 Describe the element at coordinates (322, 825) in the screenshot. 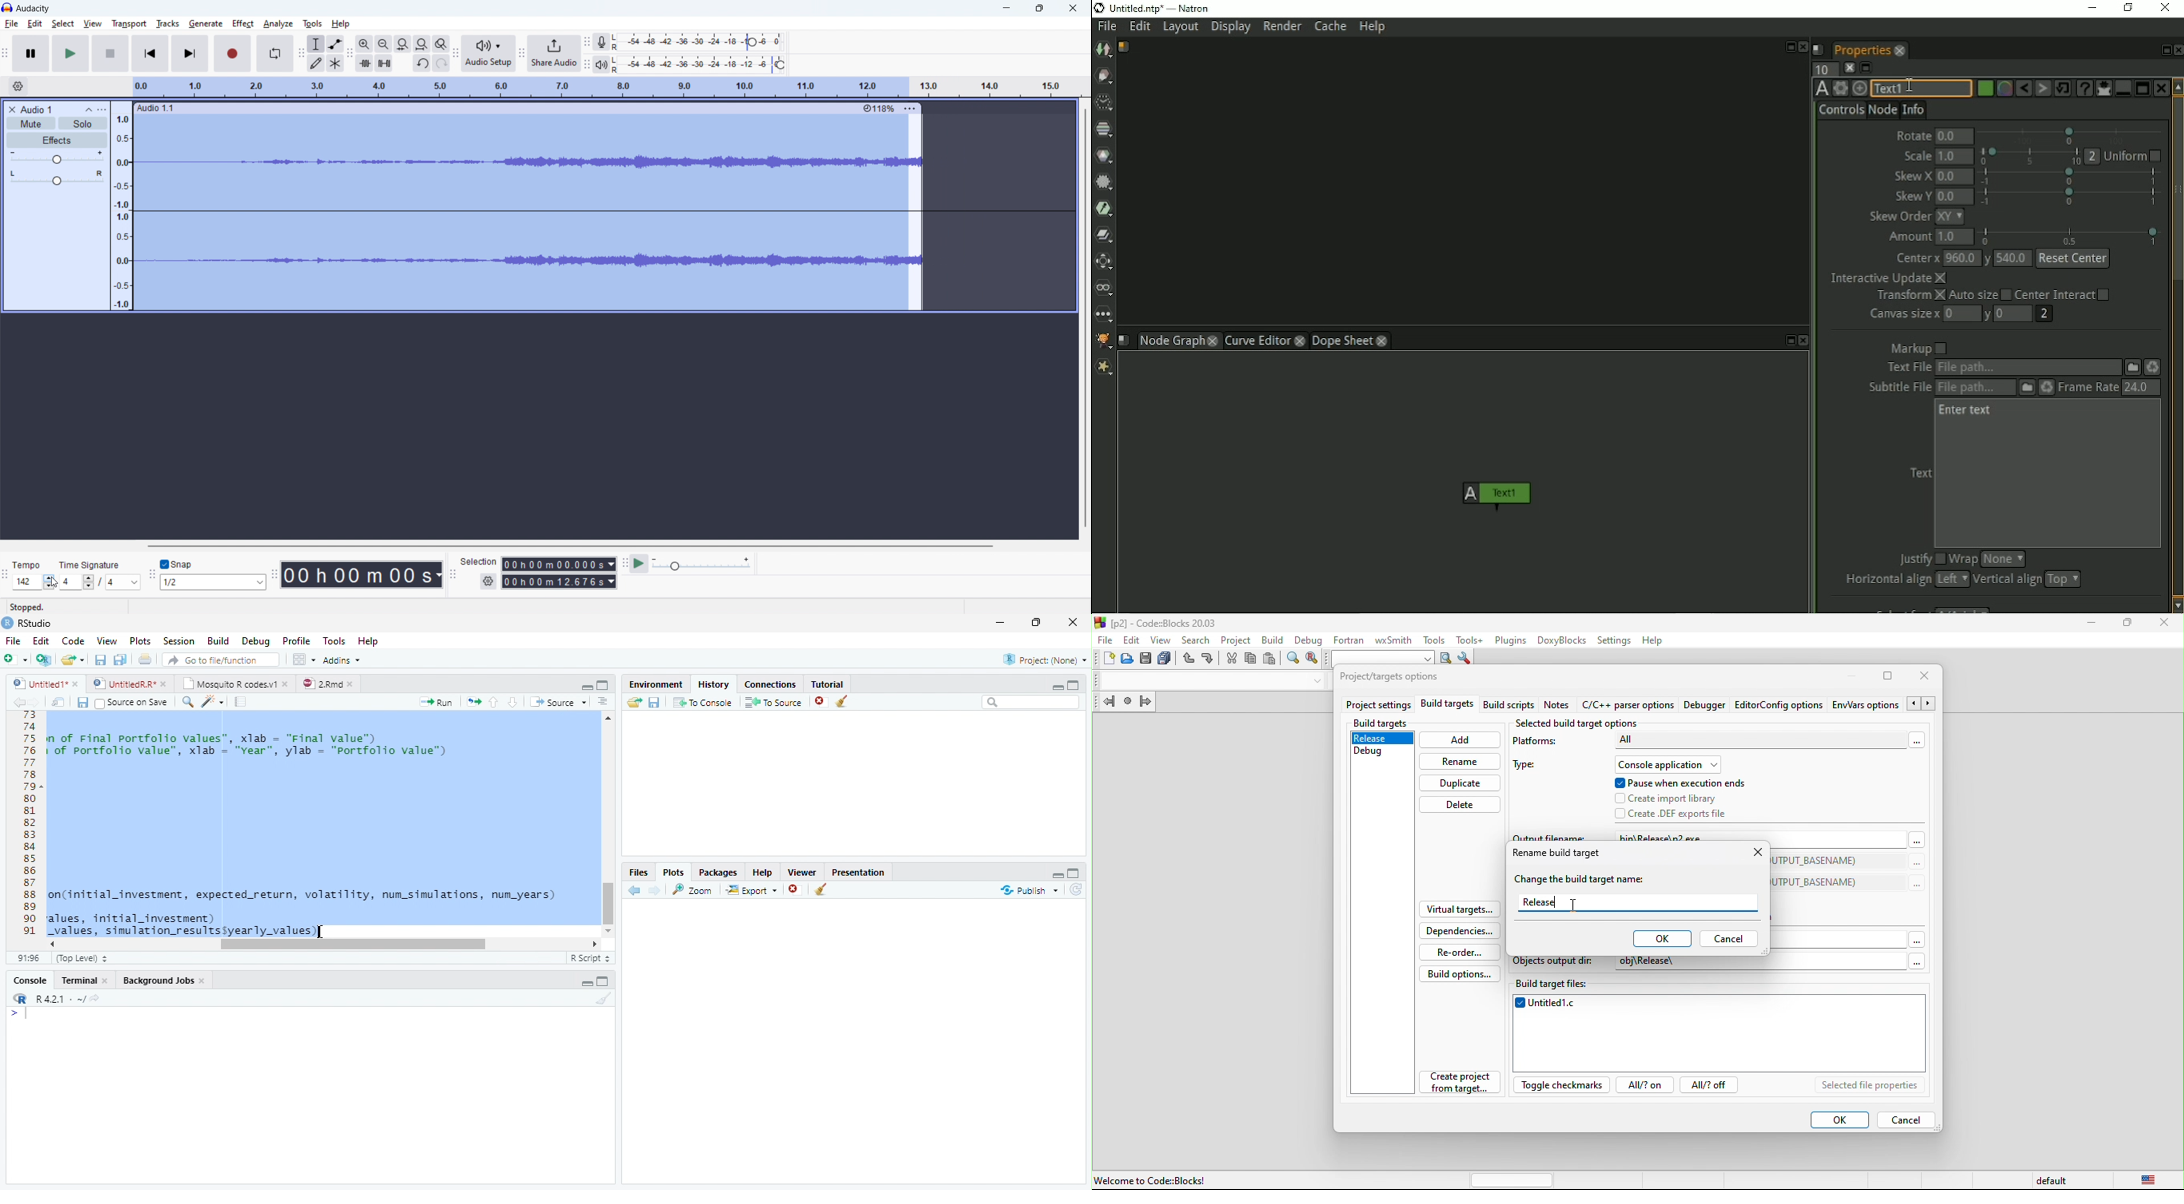

I see `Code` at that location.